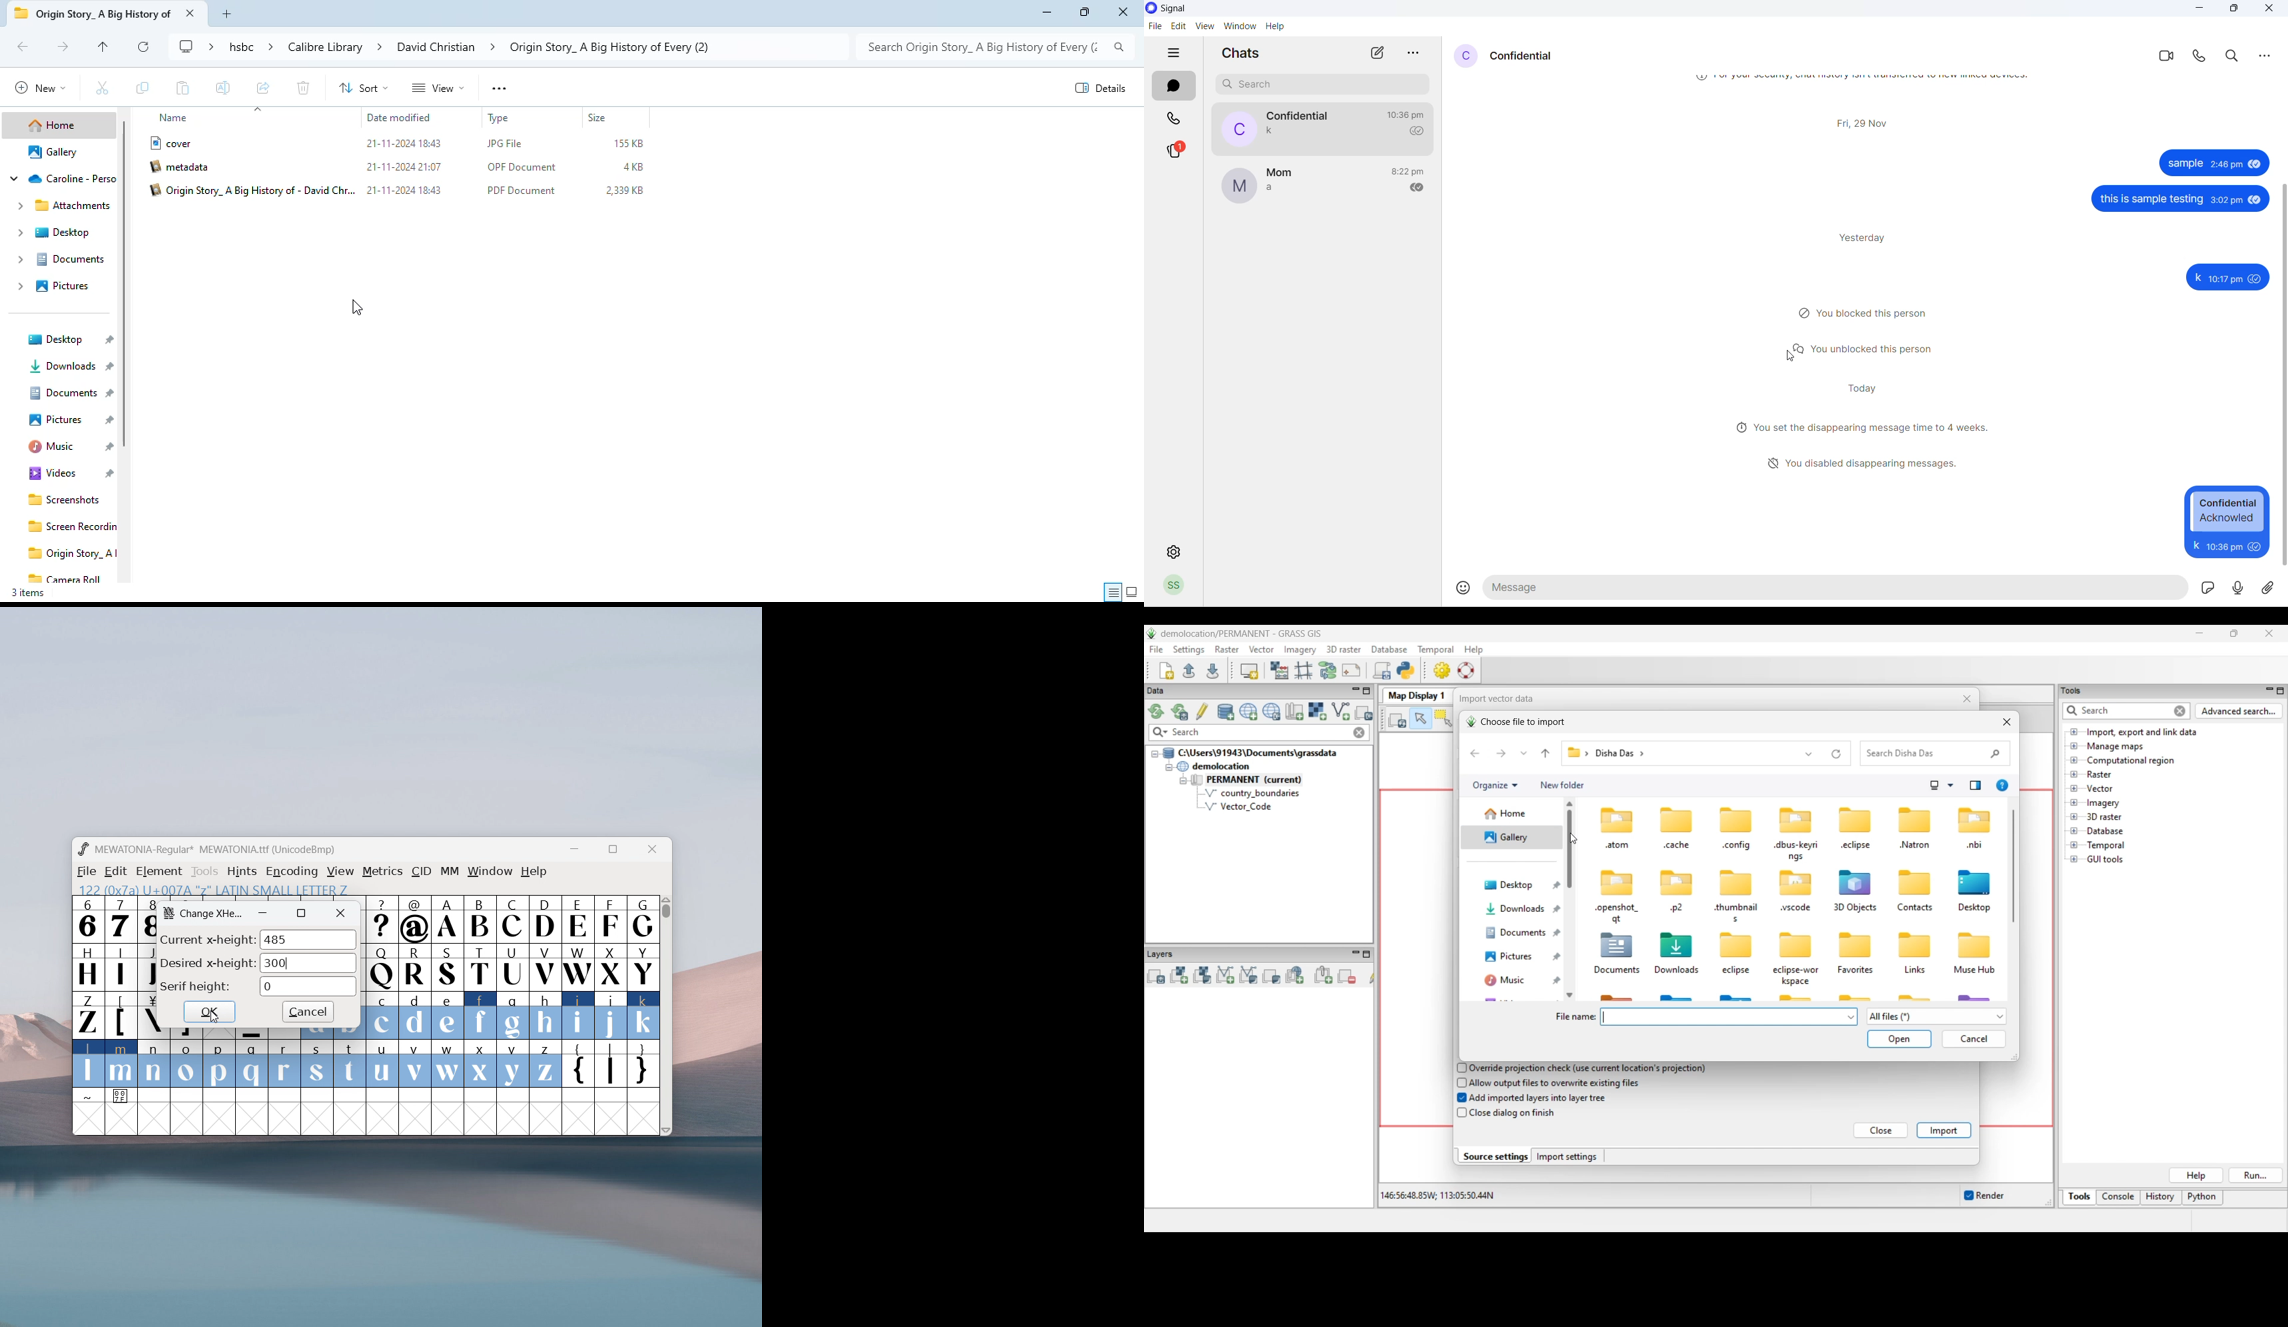  I want to click on hide tabs, so click(1179, 54).